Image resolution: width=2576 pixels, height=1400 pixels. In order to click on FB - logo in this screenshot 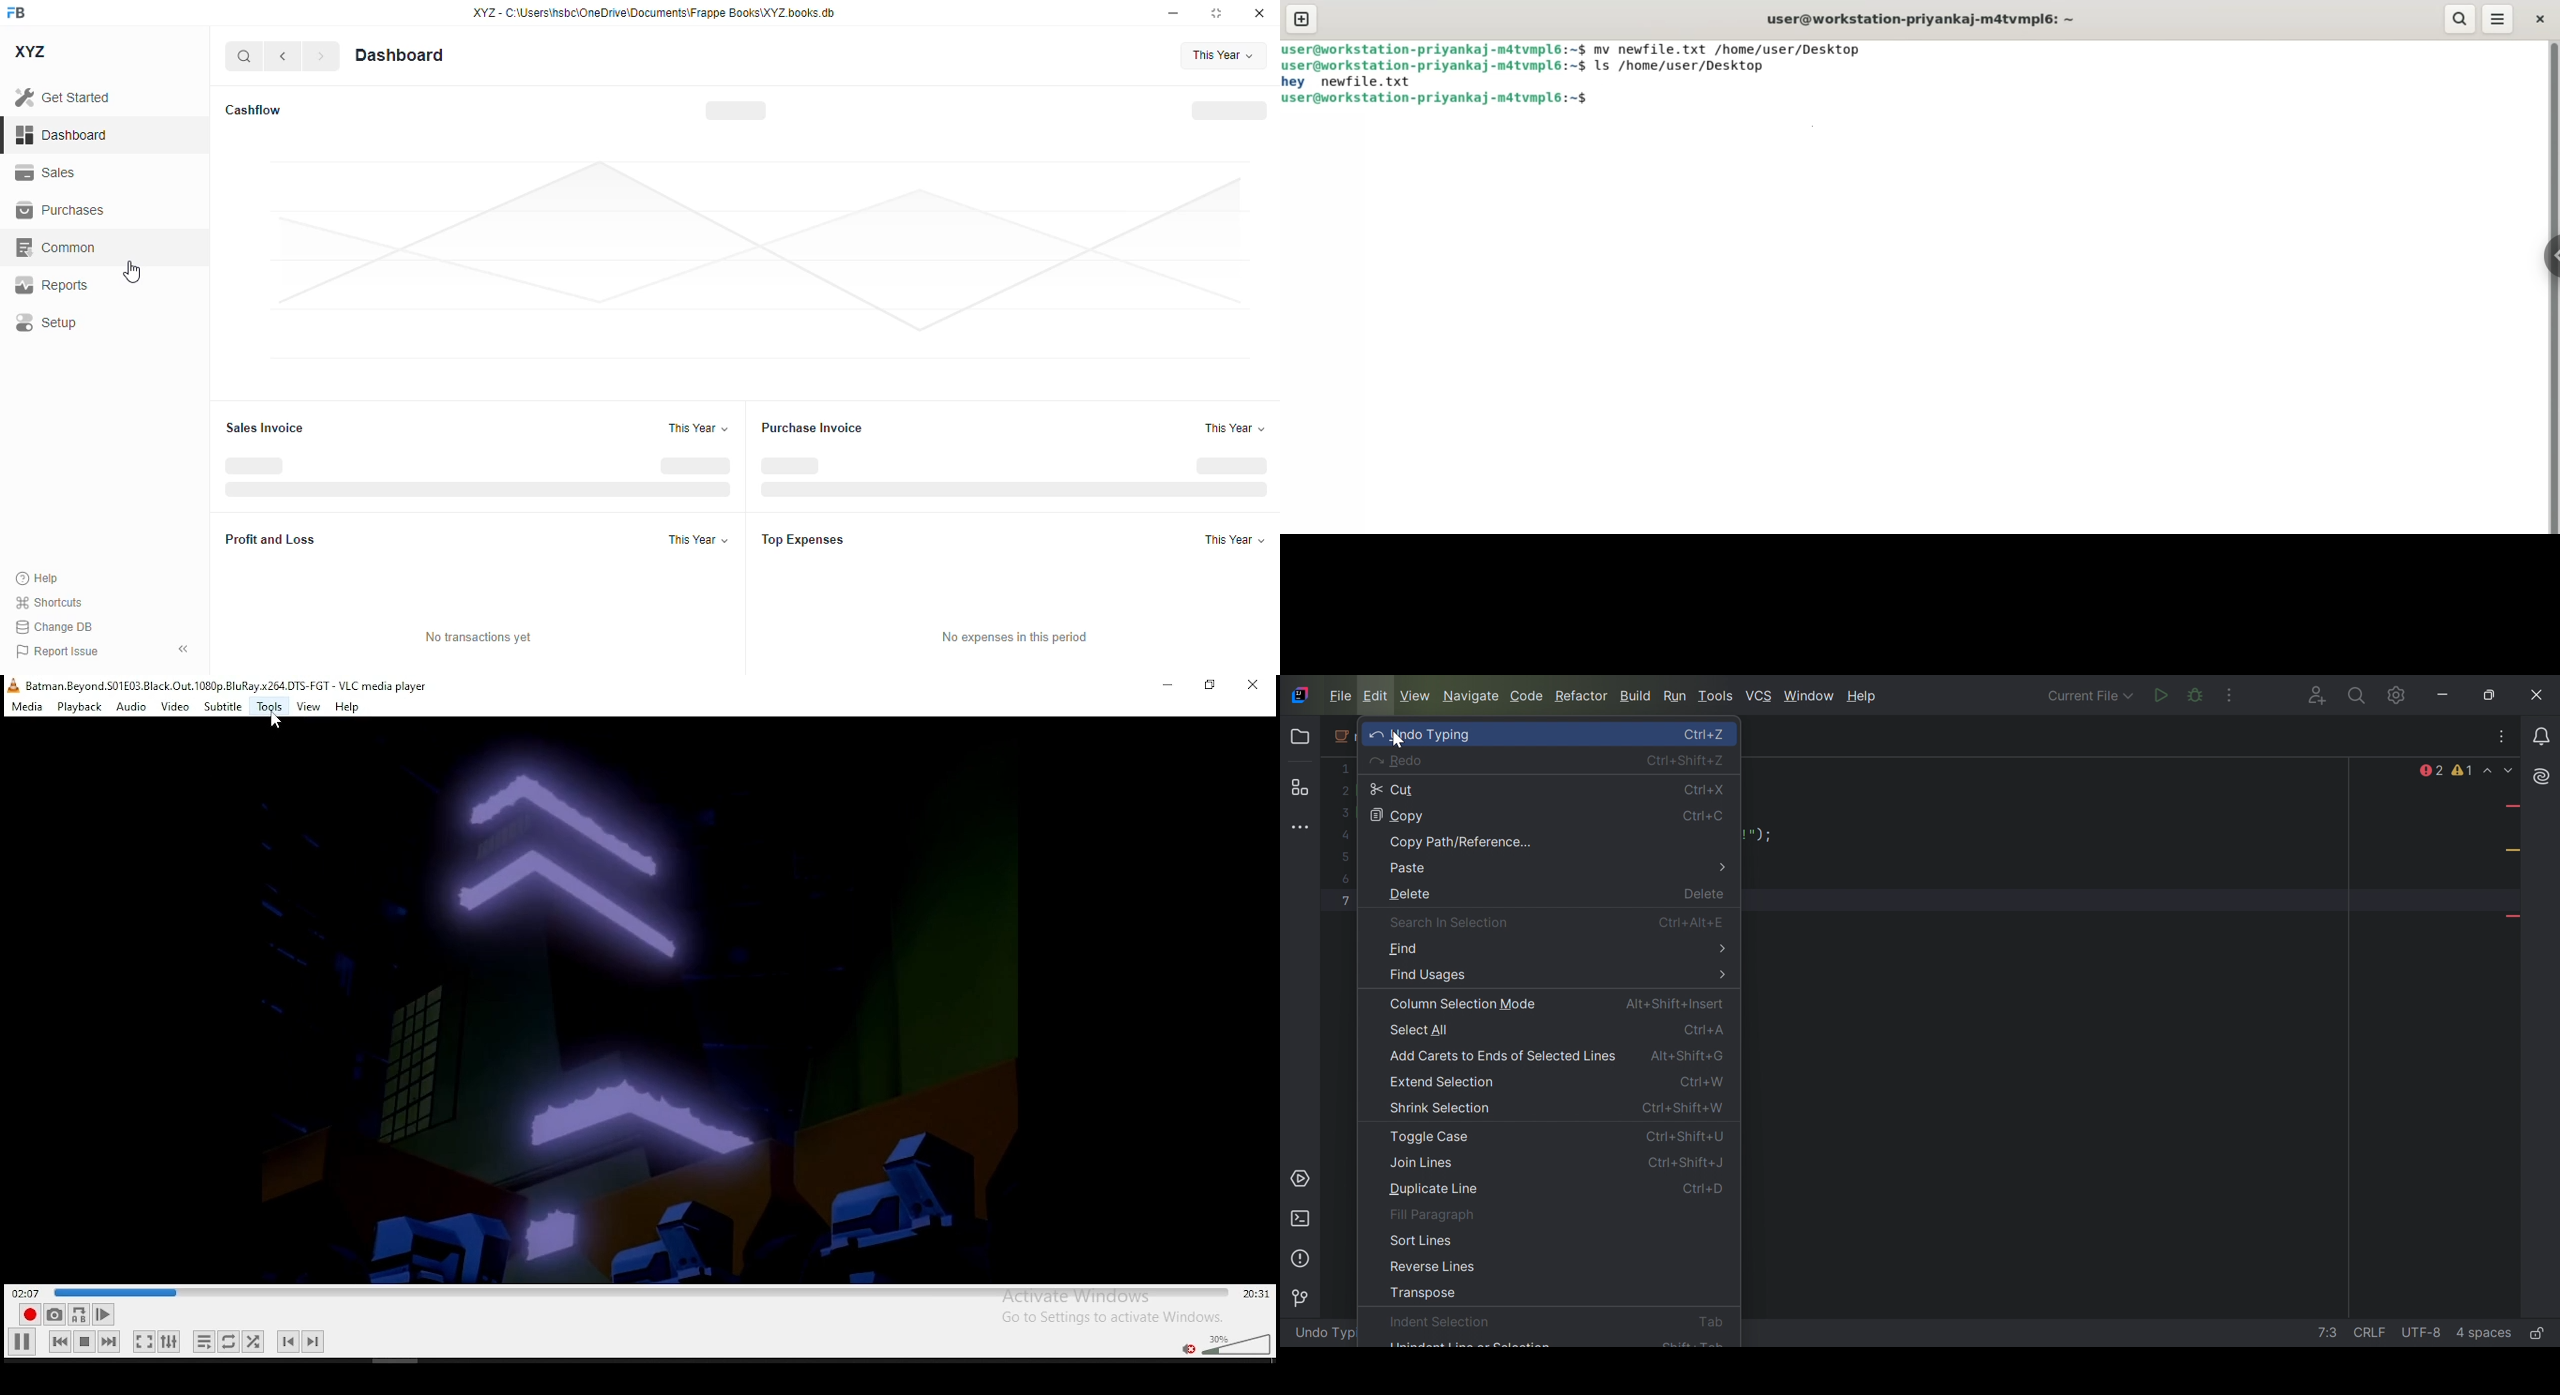, I will do `click(16, 12)`.